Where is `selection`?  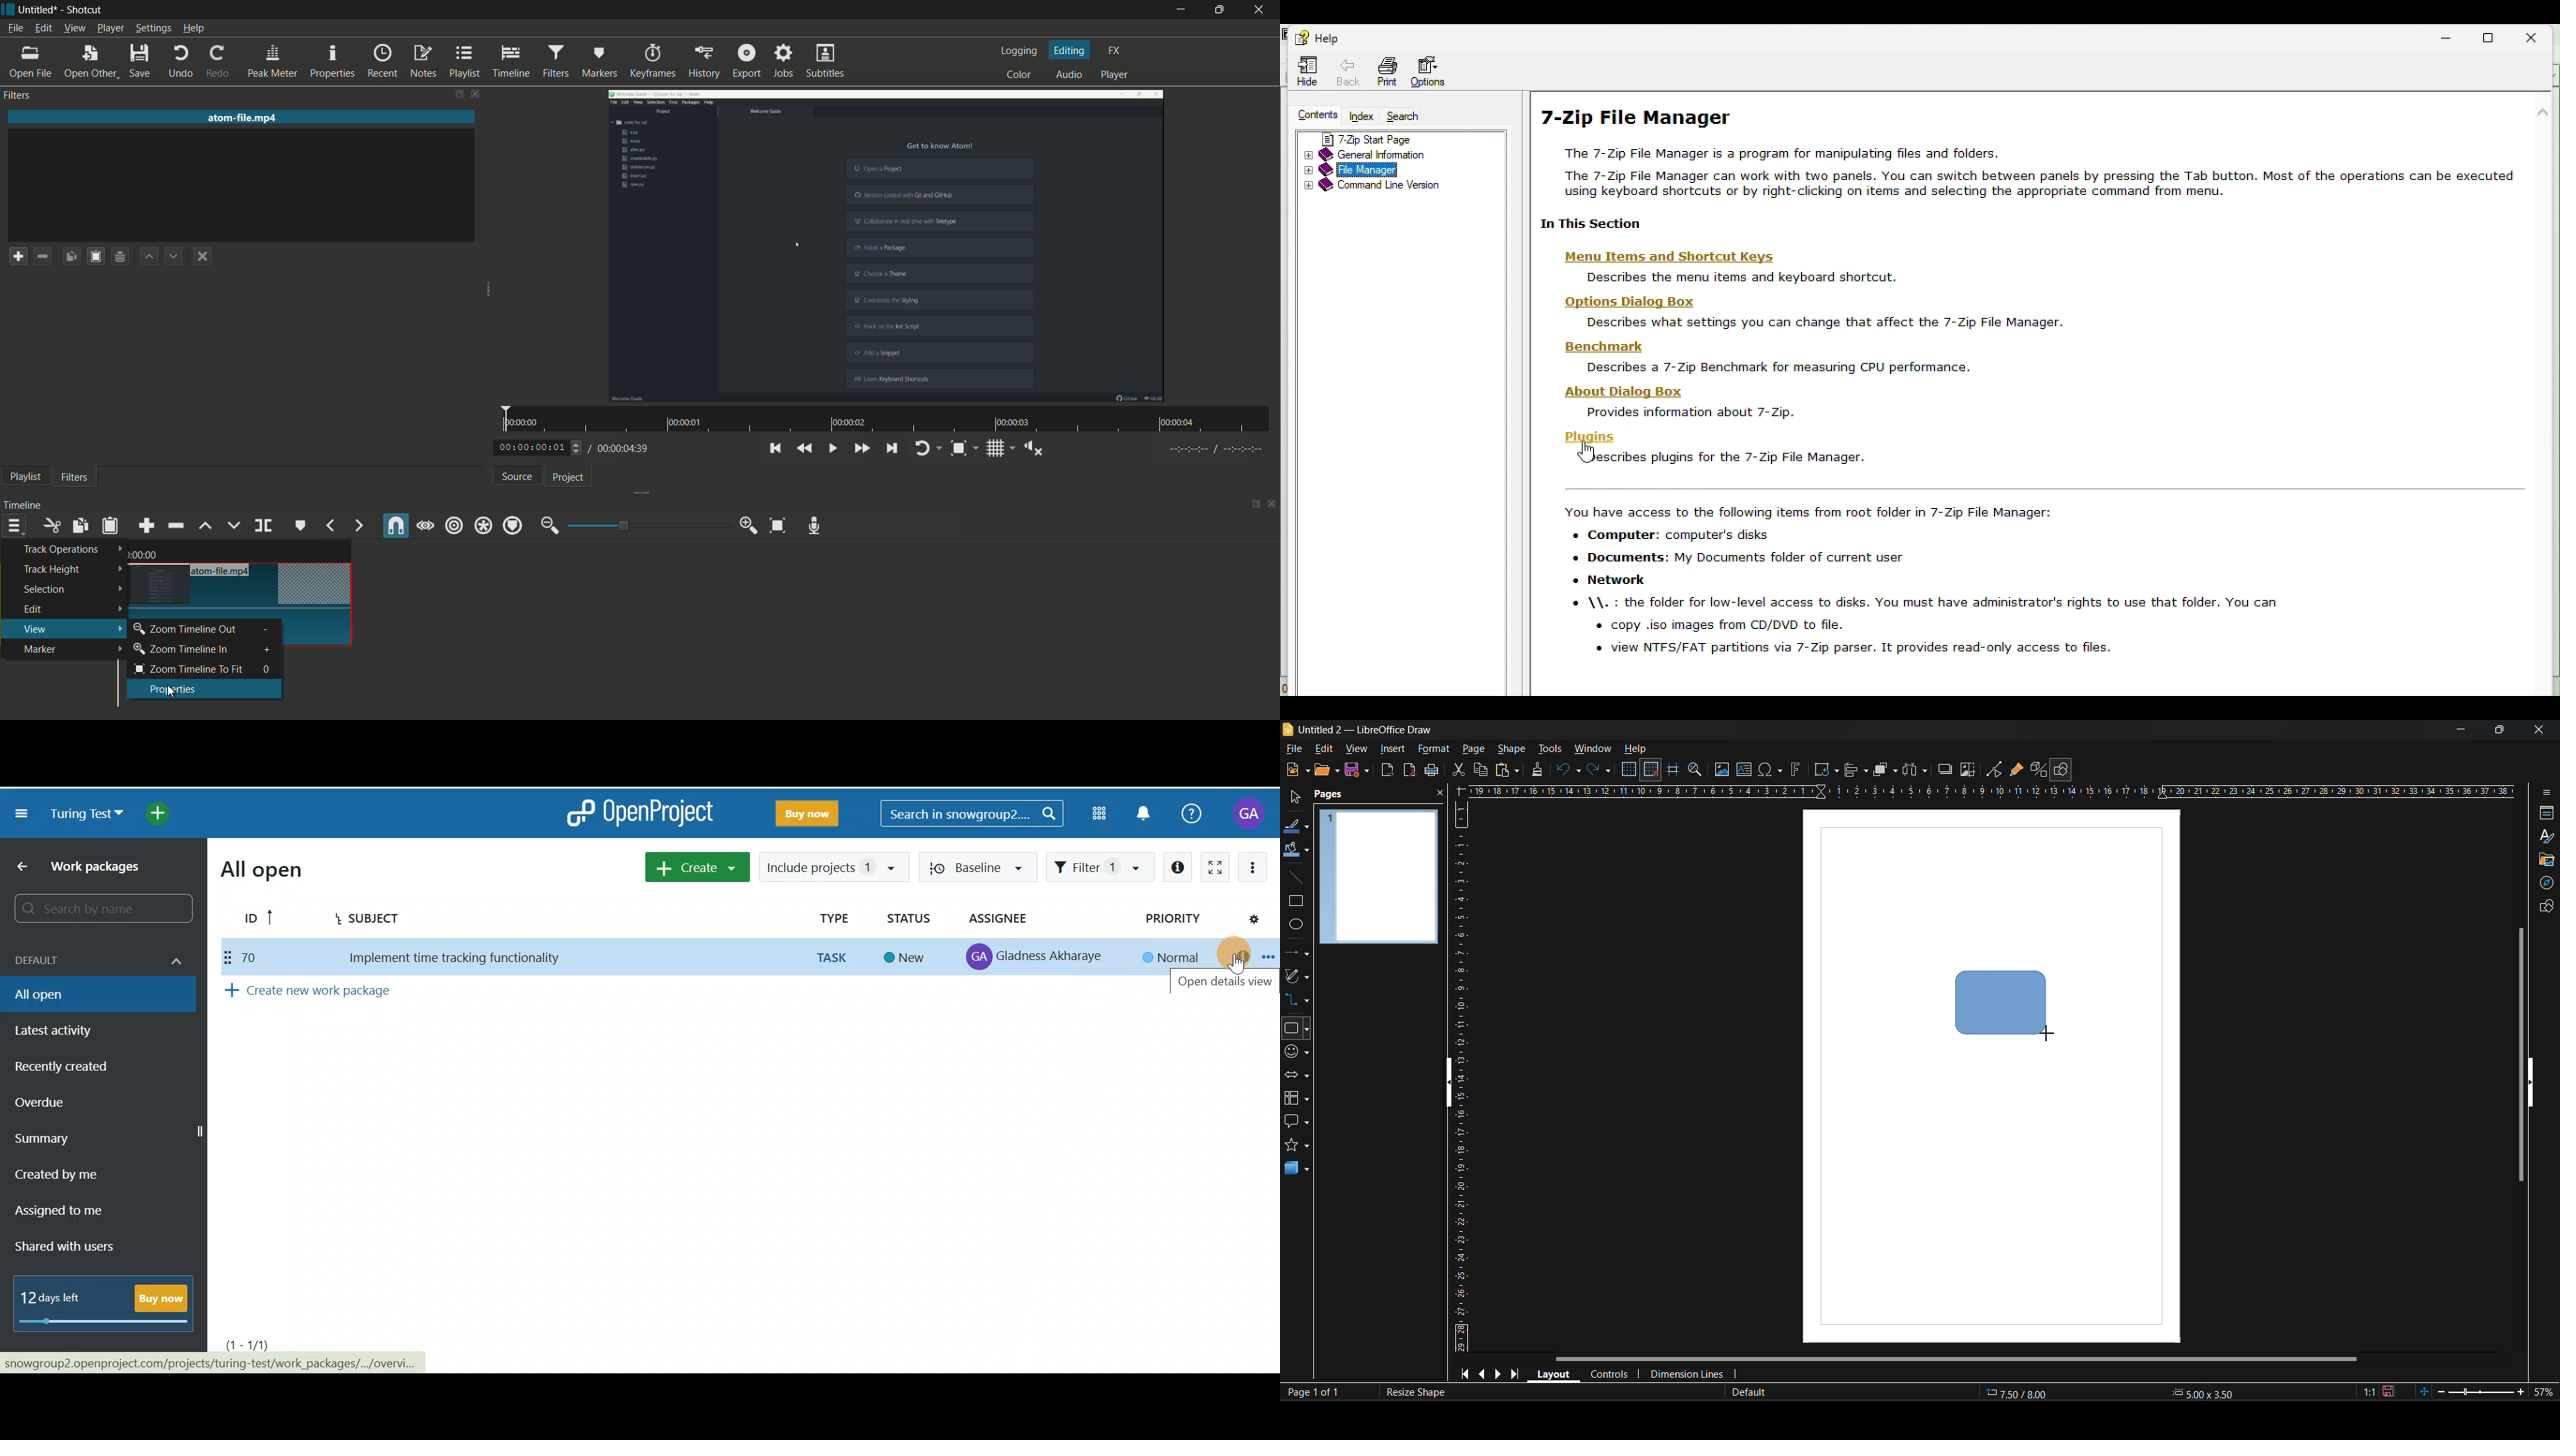 selection is located at coordinates (71, 589).